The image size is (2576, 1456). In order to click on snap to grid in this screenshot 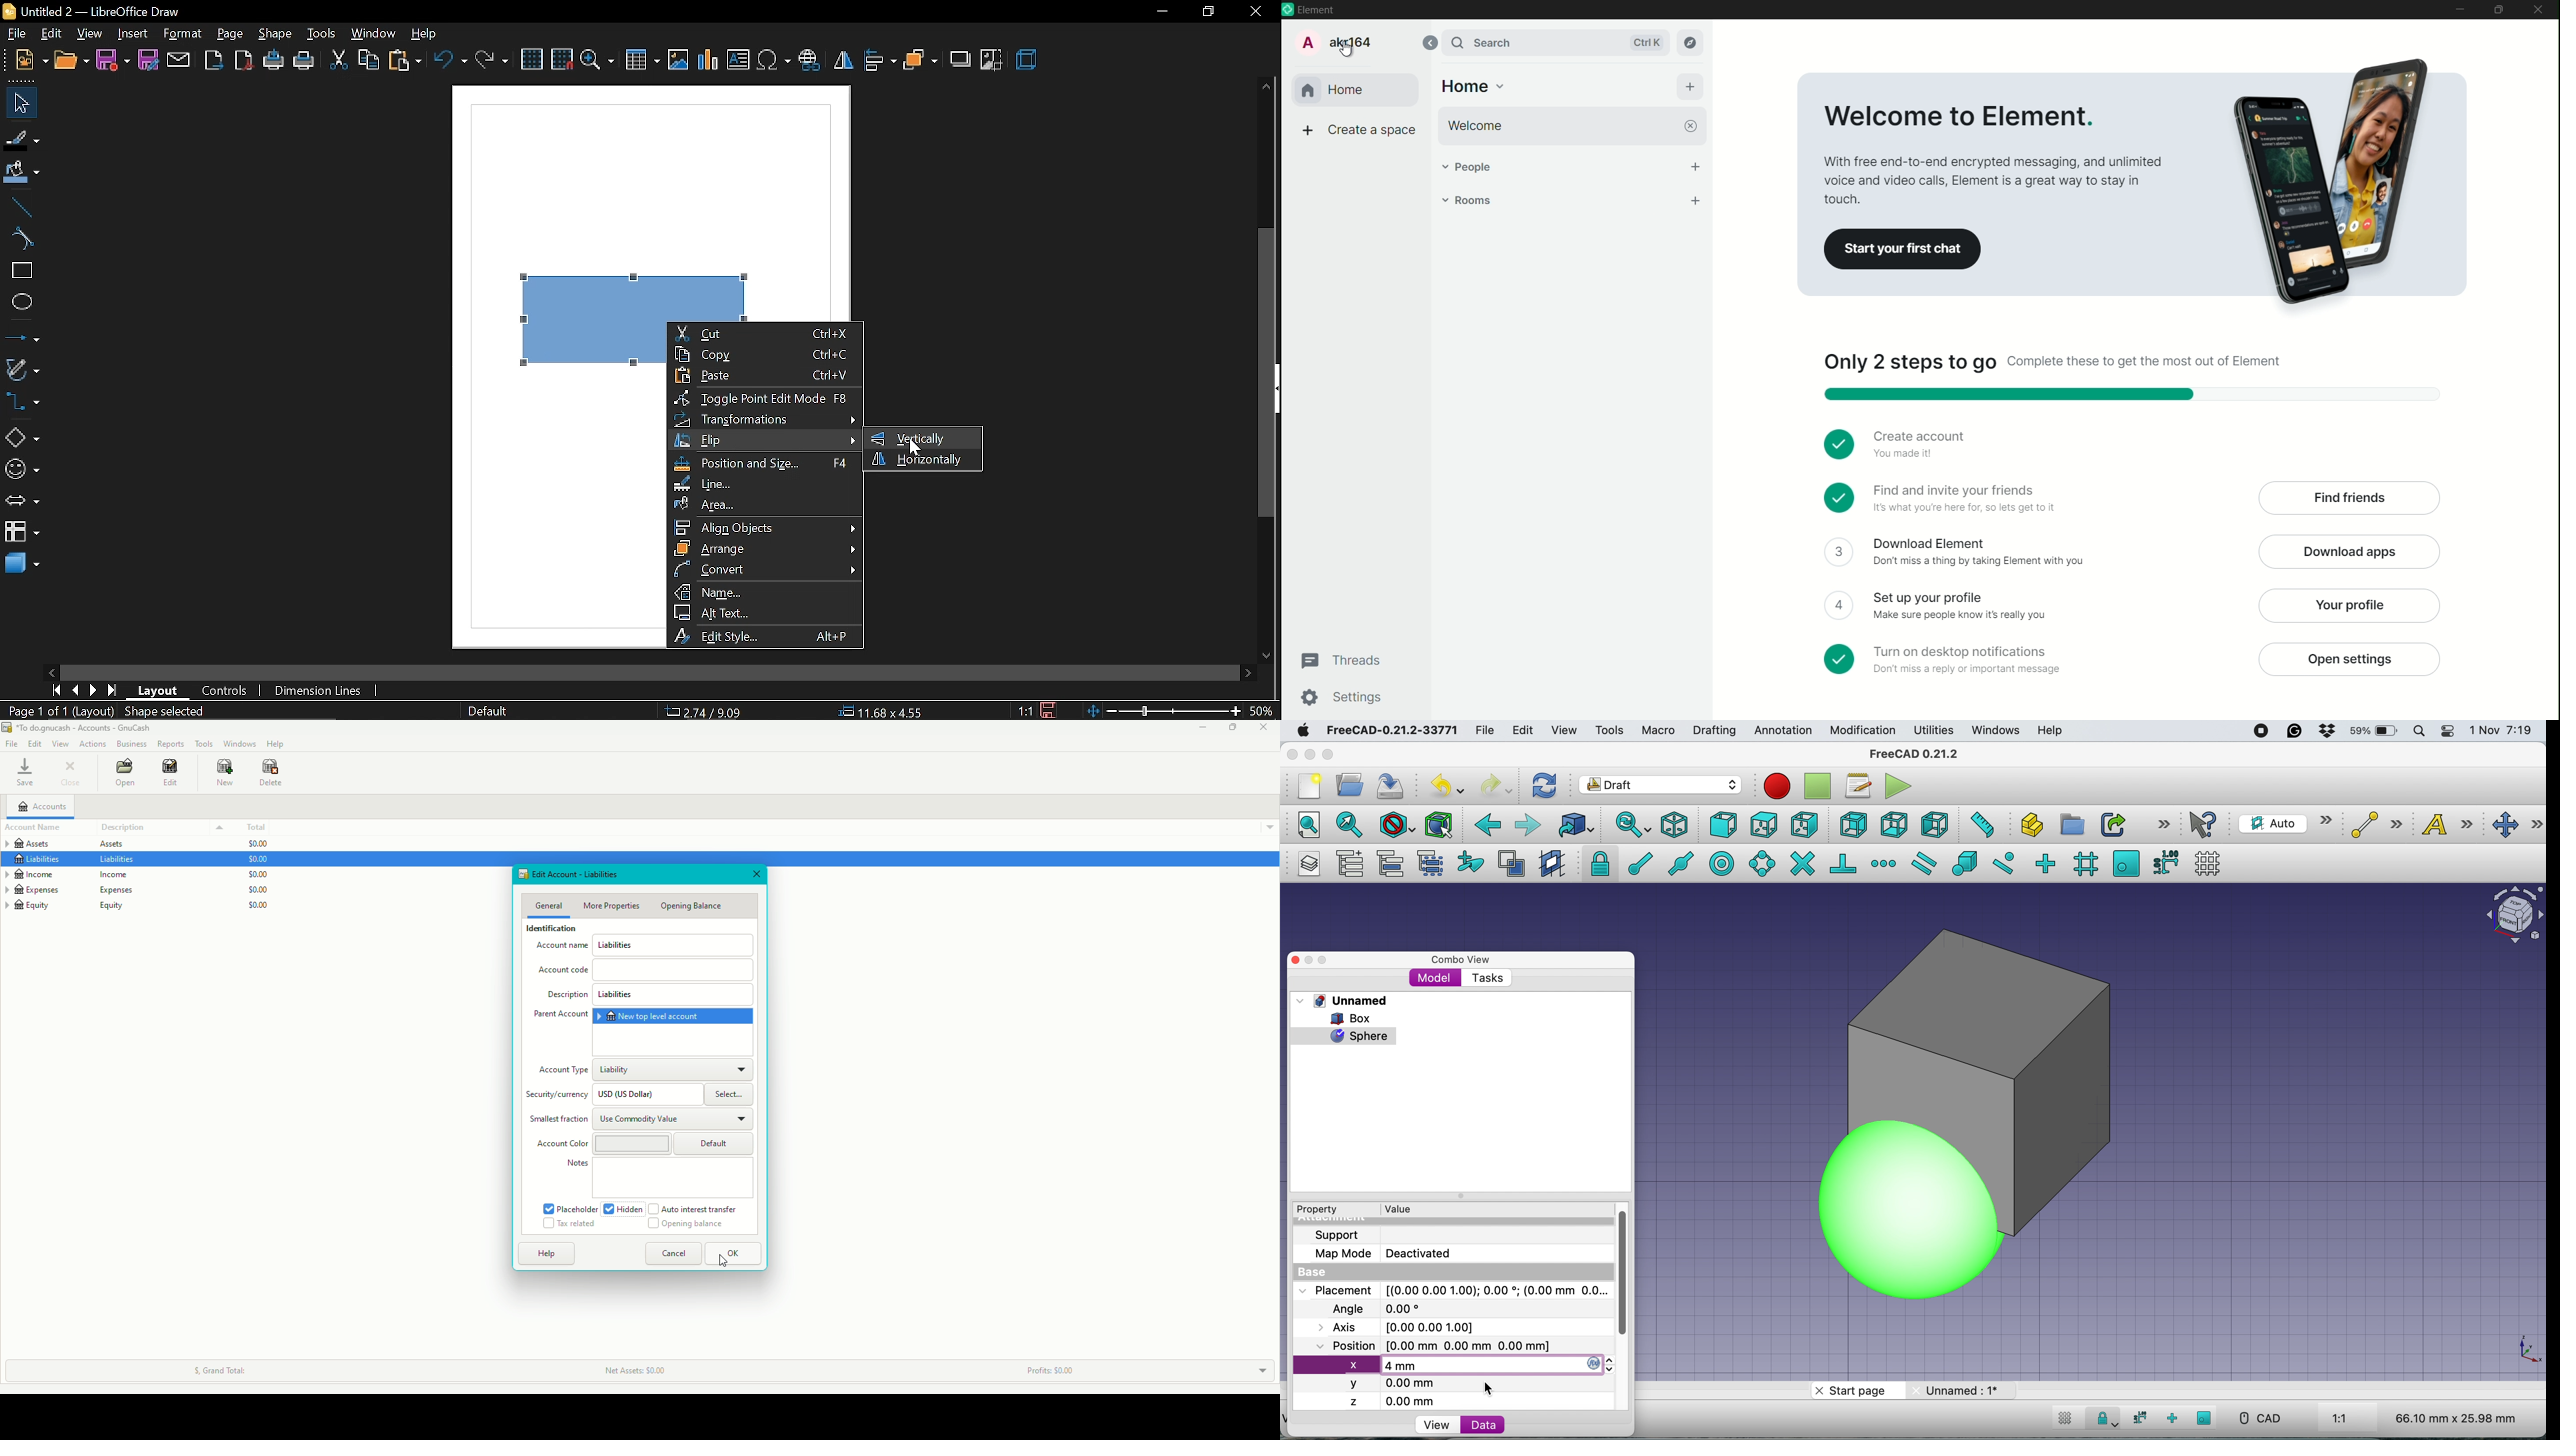, I will do `click(561, 59)`.